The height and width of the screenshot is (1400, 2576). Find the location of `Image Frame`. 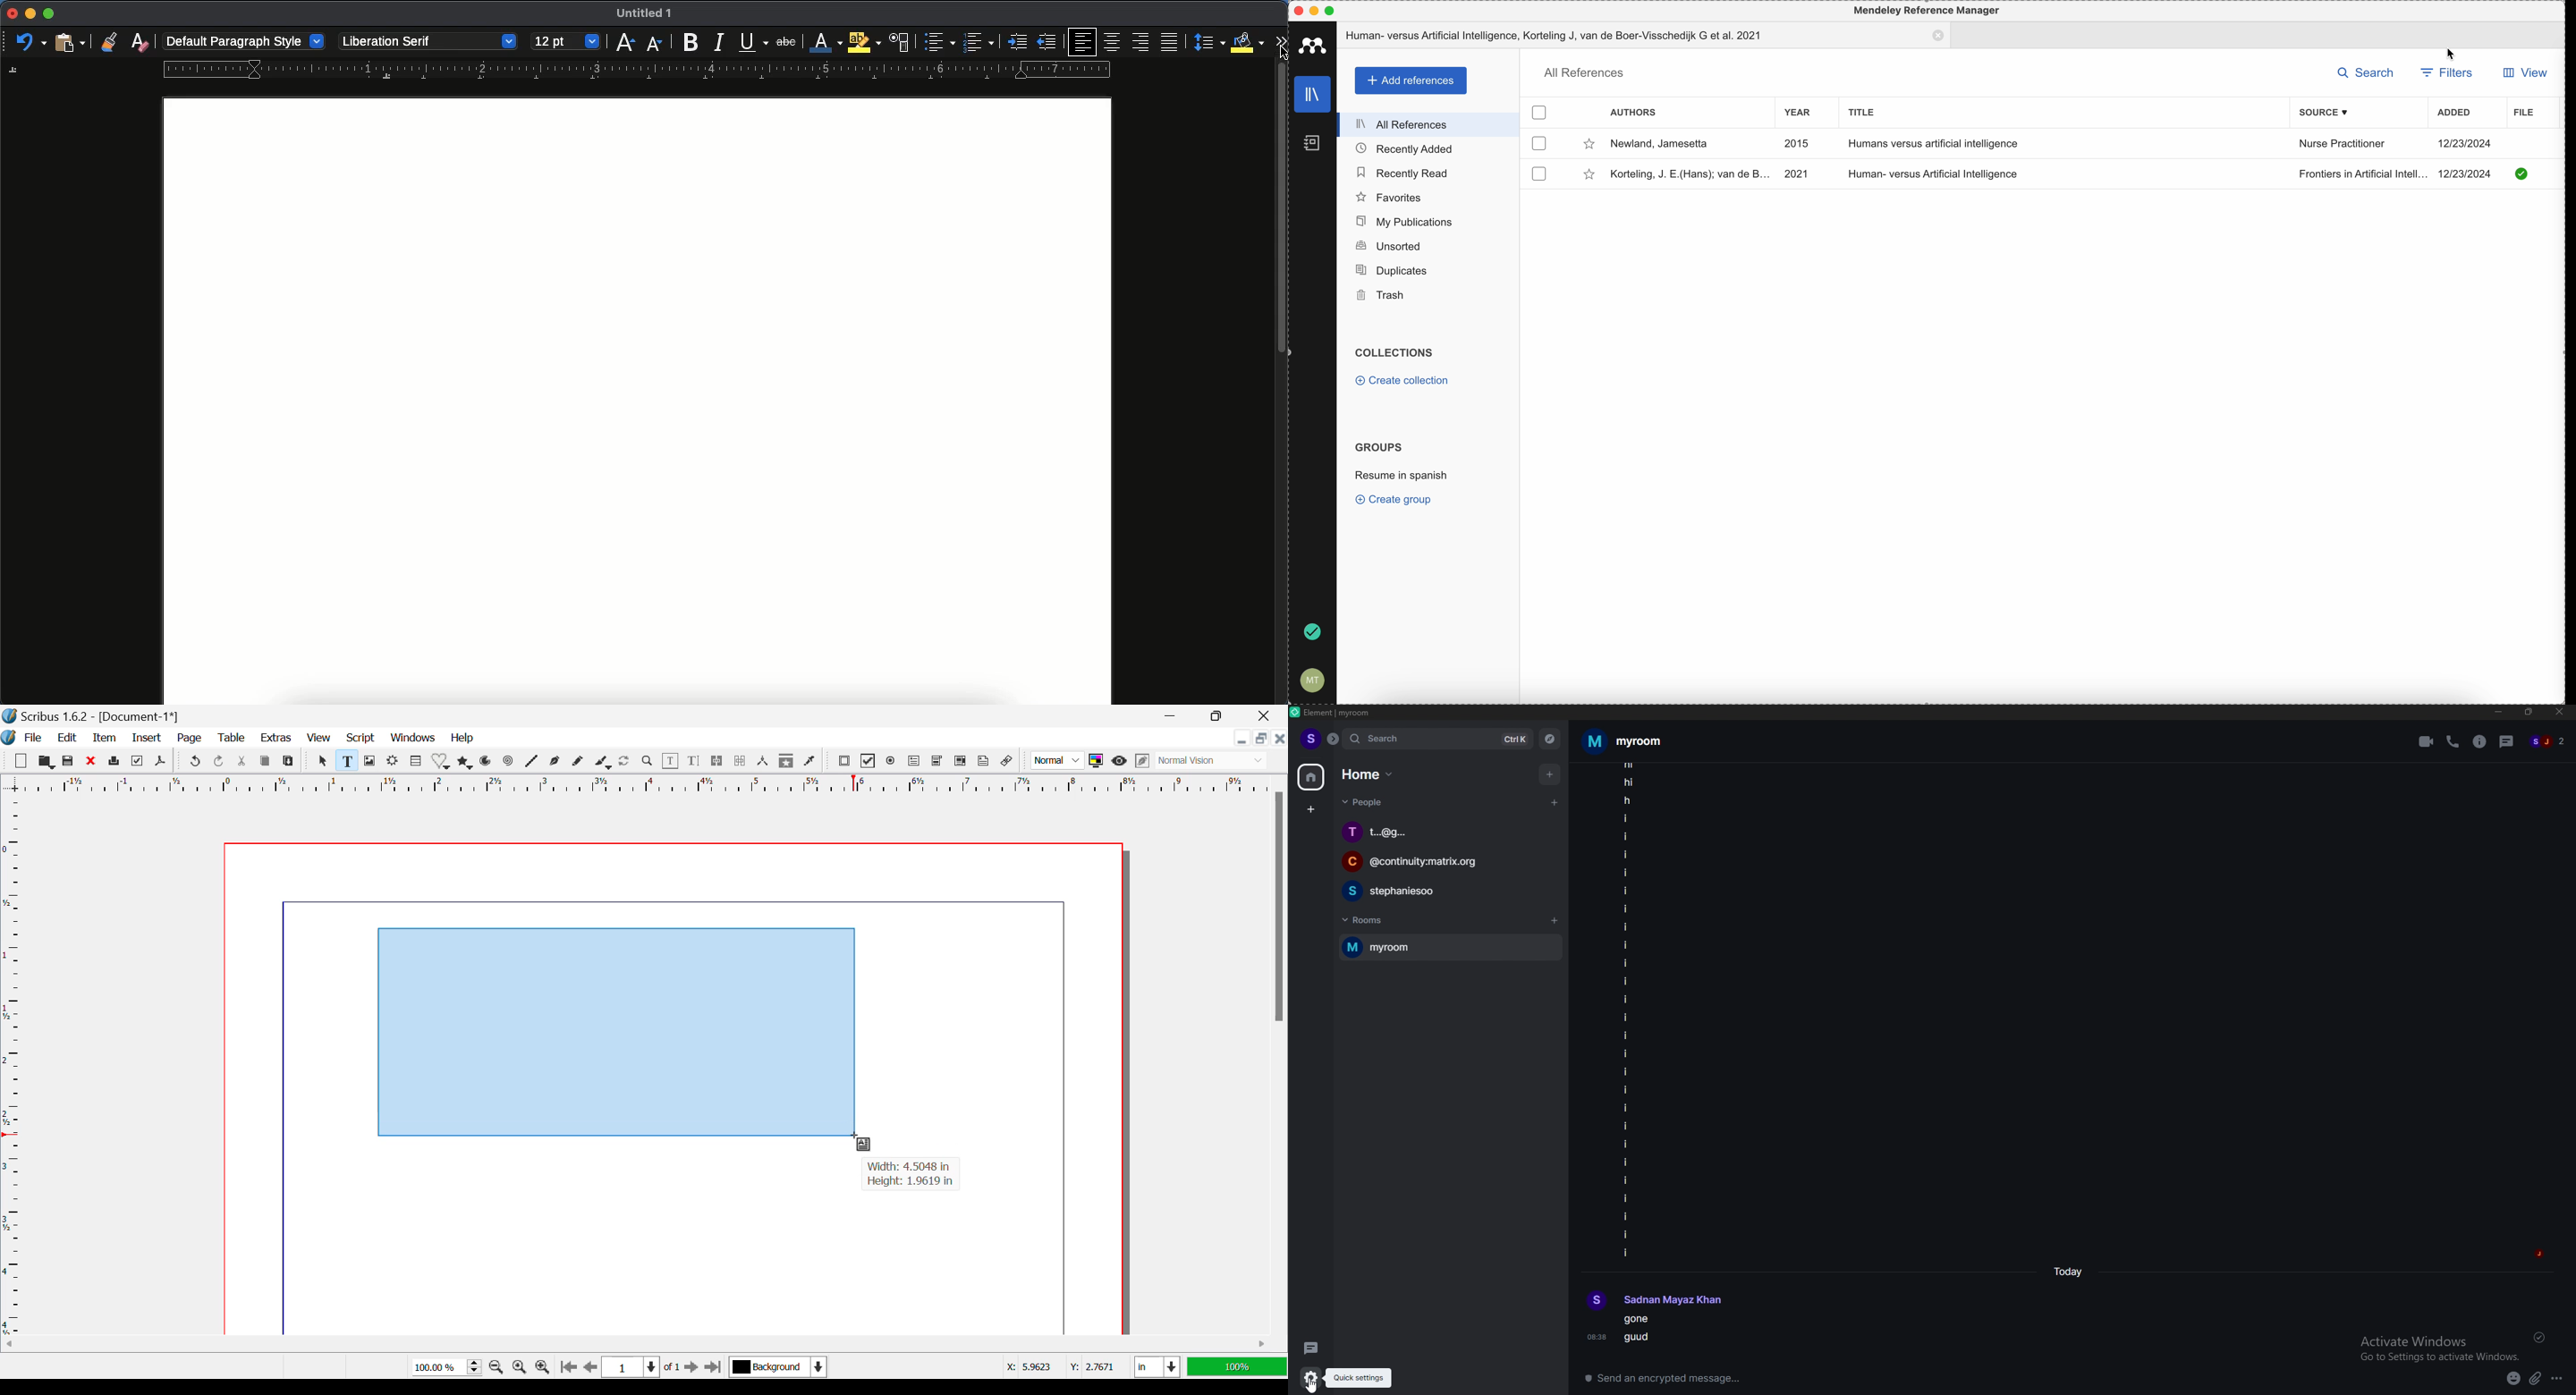

Image Frame is located at coordinates (370, 761).